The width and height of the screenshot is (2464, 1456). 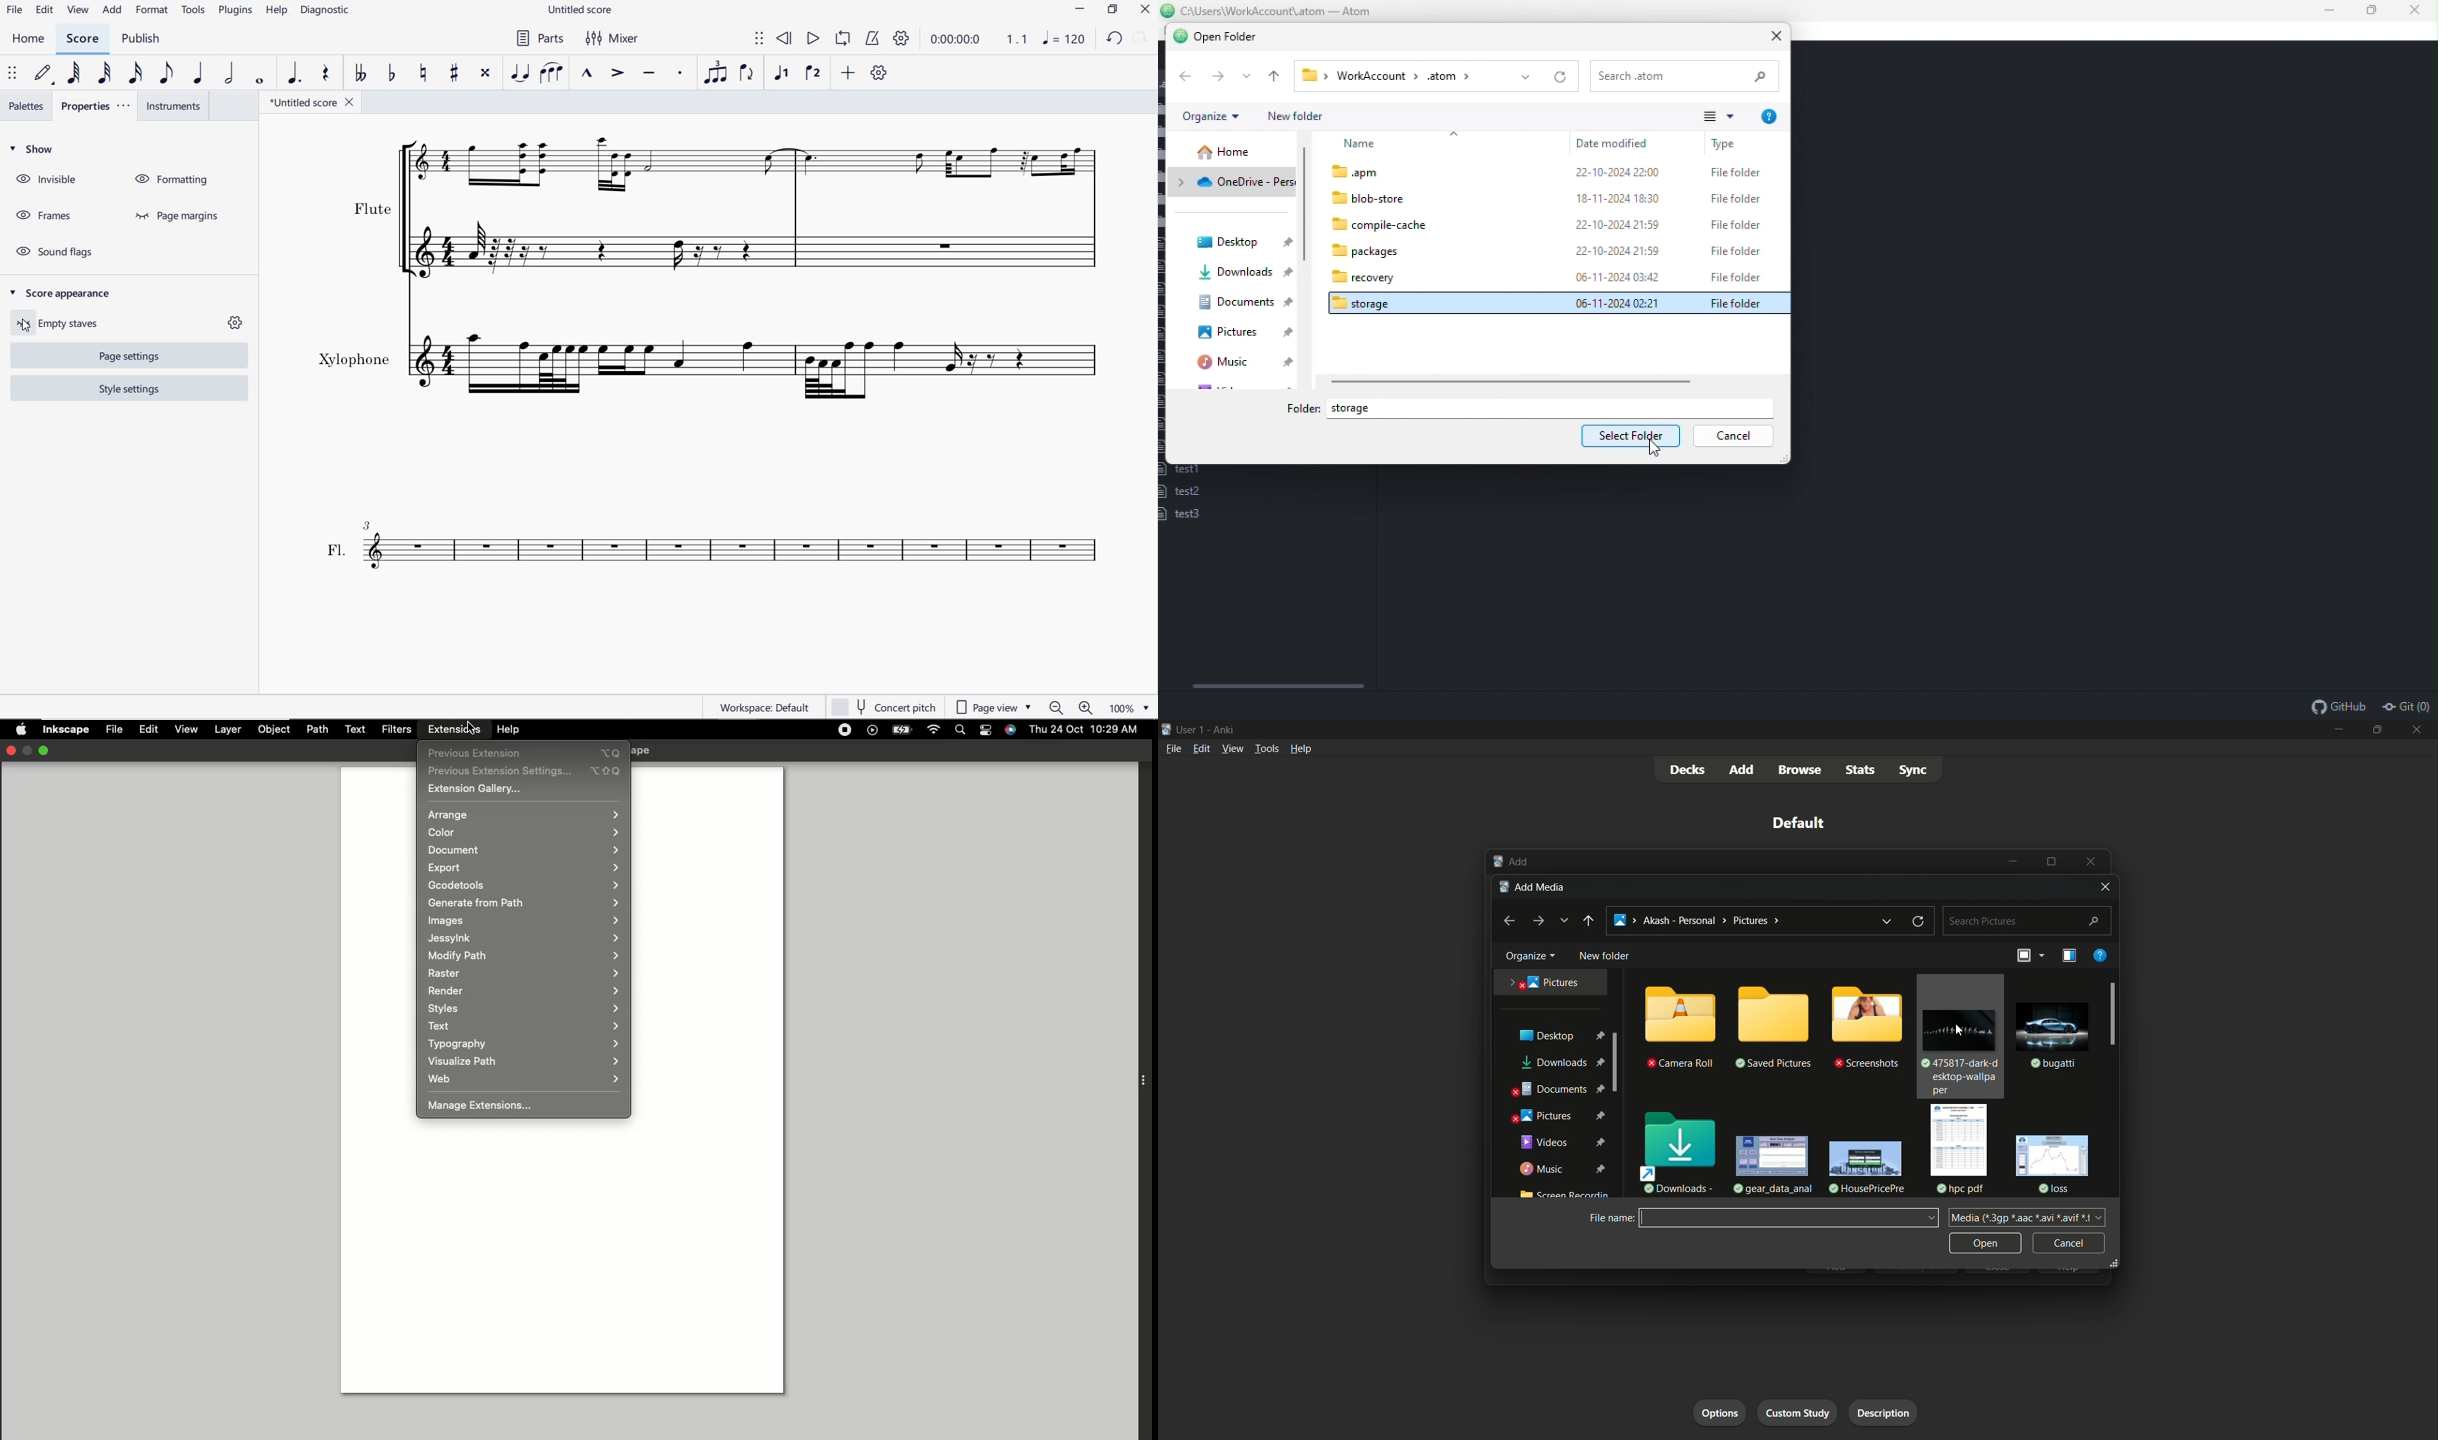 I want to click on show the preview pane, so click(x=2065, y=955).